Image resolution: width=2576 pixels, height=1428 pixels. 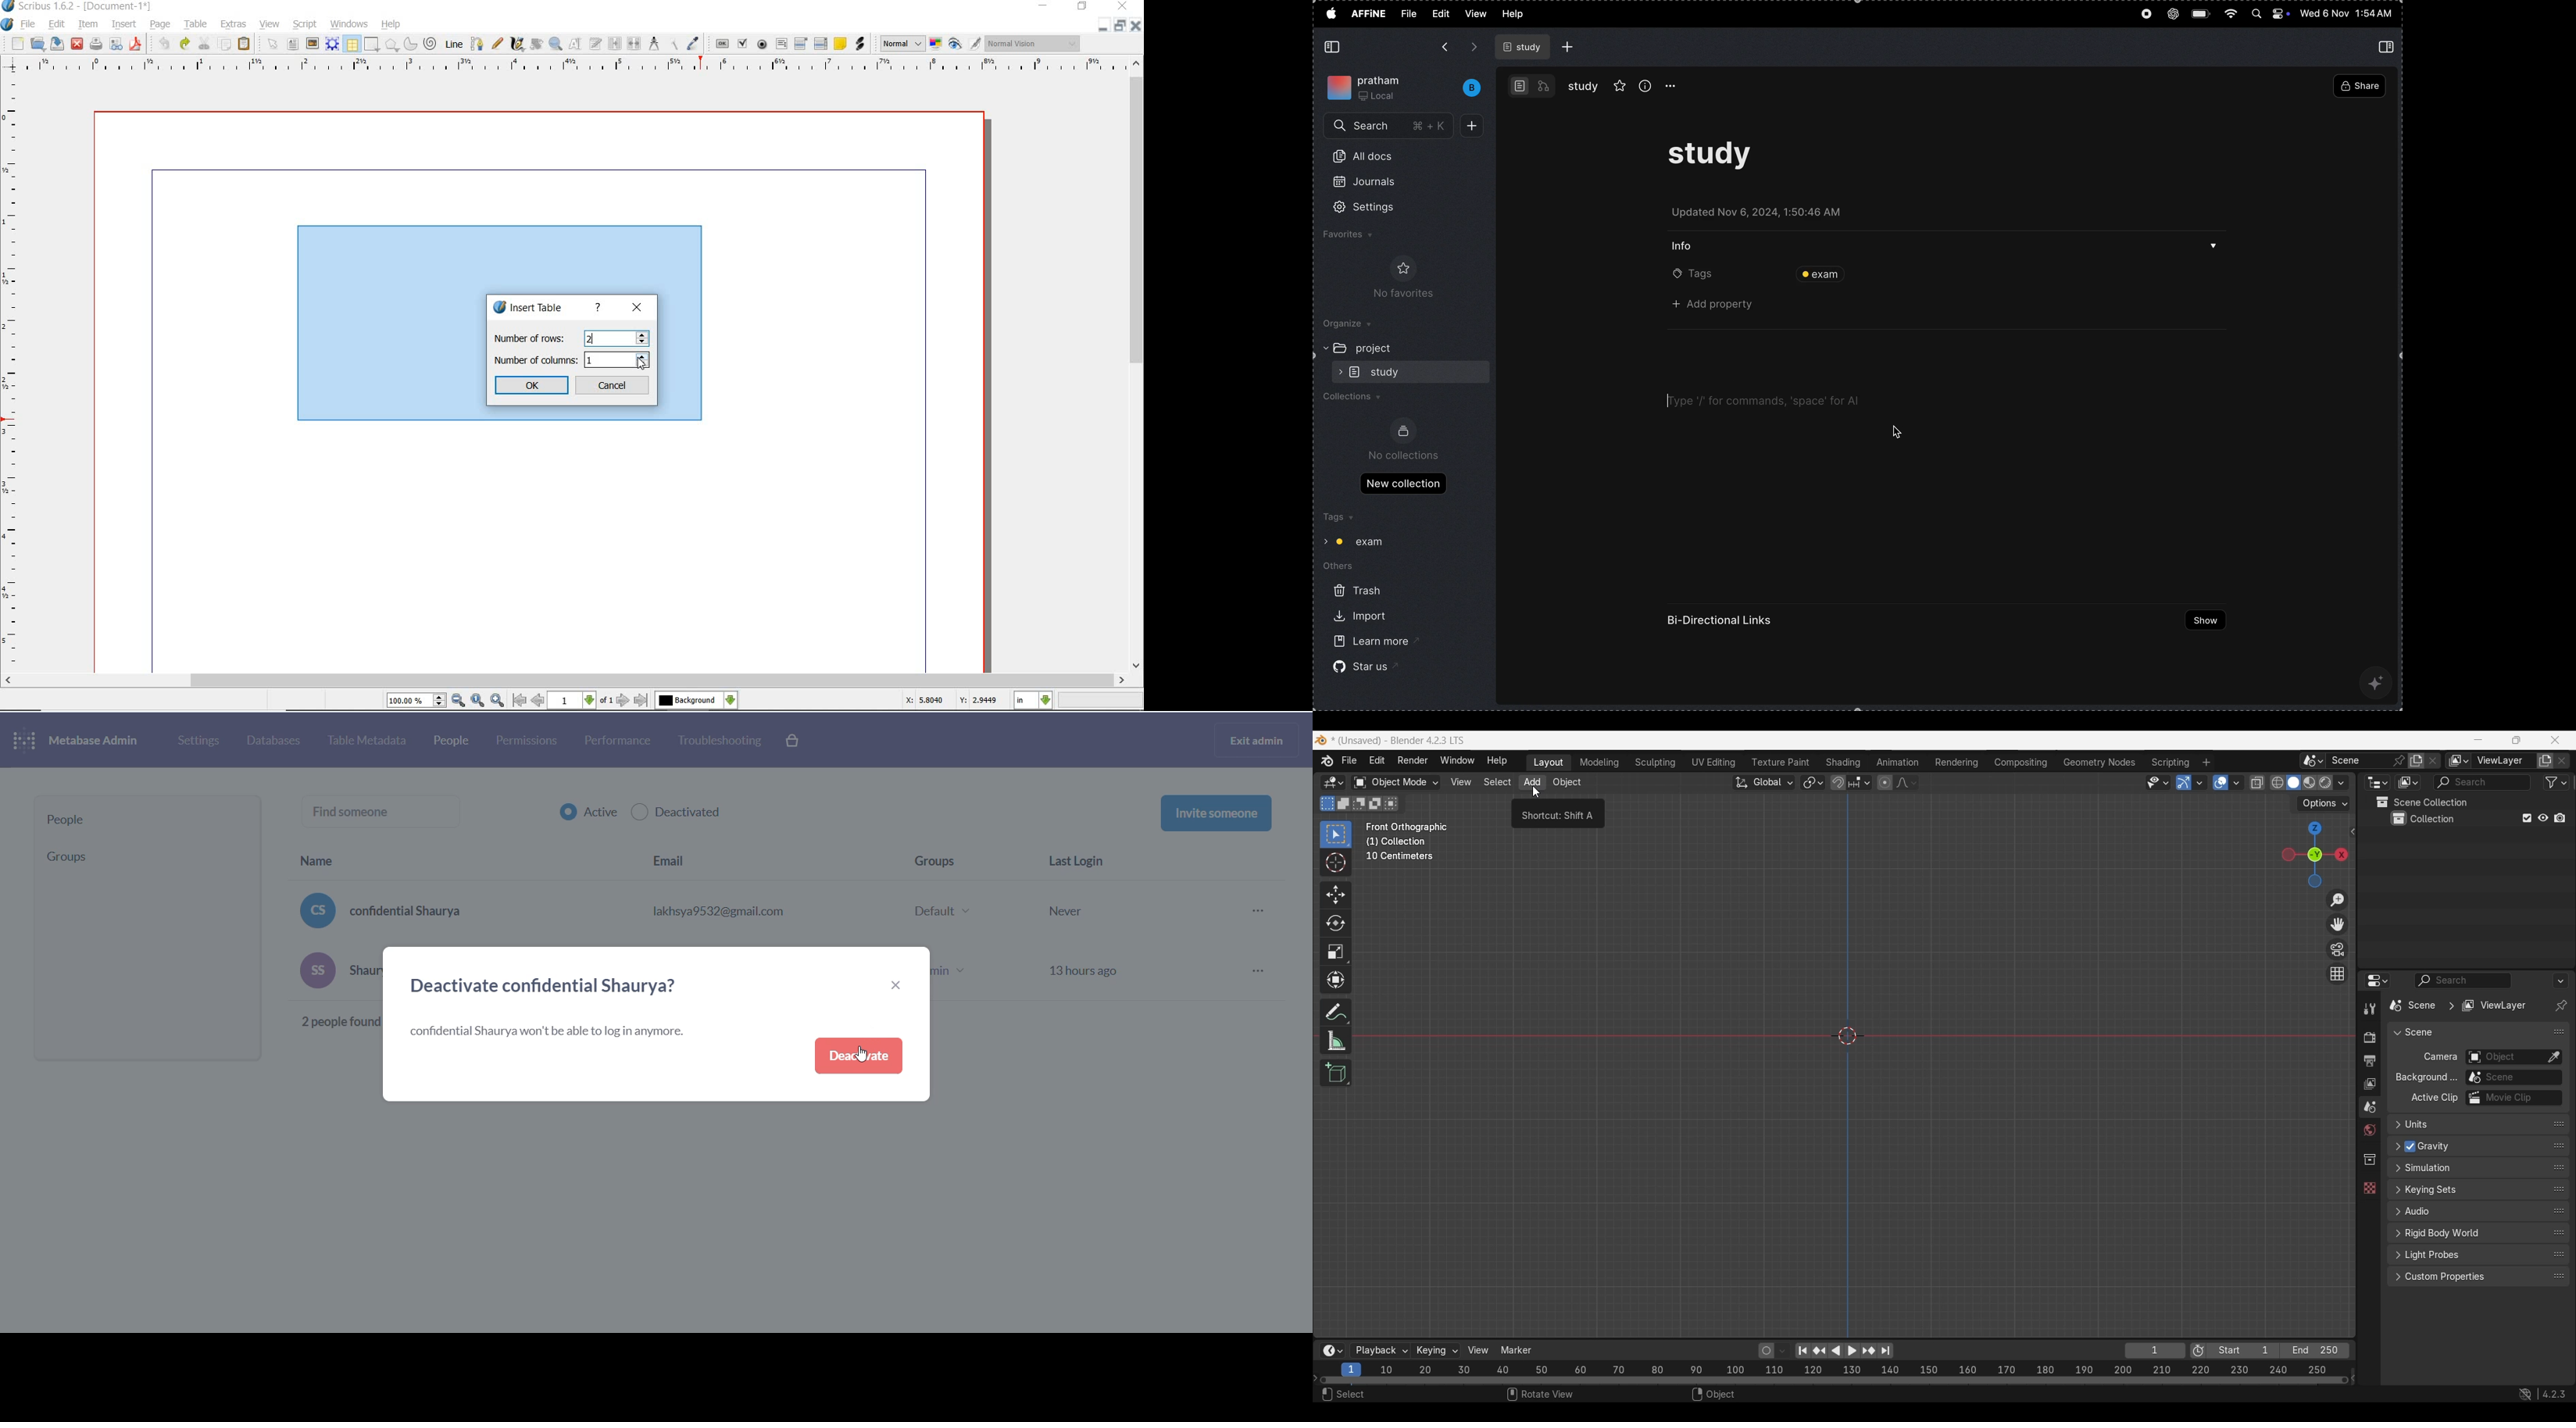 What do you see at coordinates (2354, 1377) in the screenshot?
I see `Decrease frames space` at bounding box center [2354, 1377].